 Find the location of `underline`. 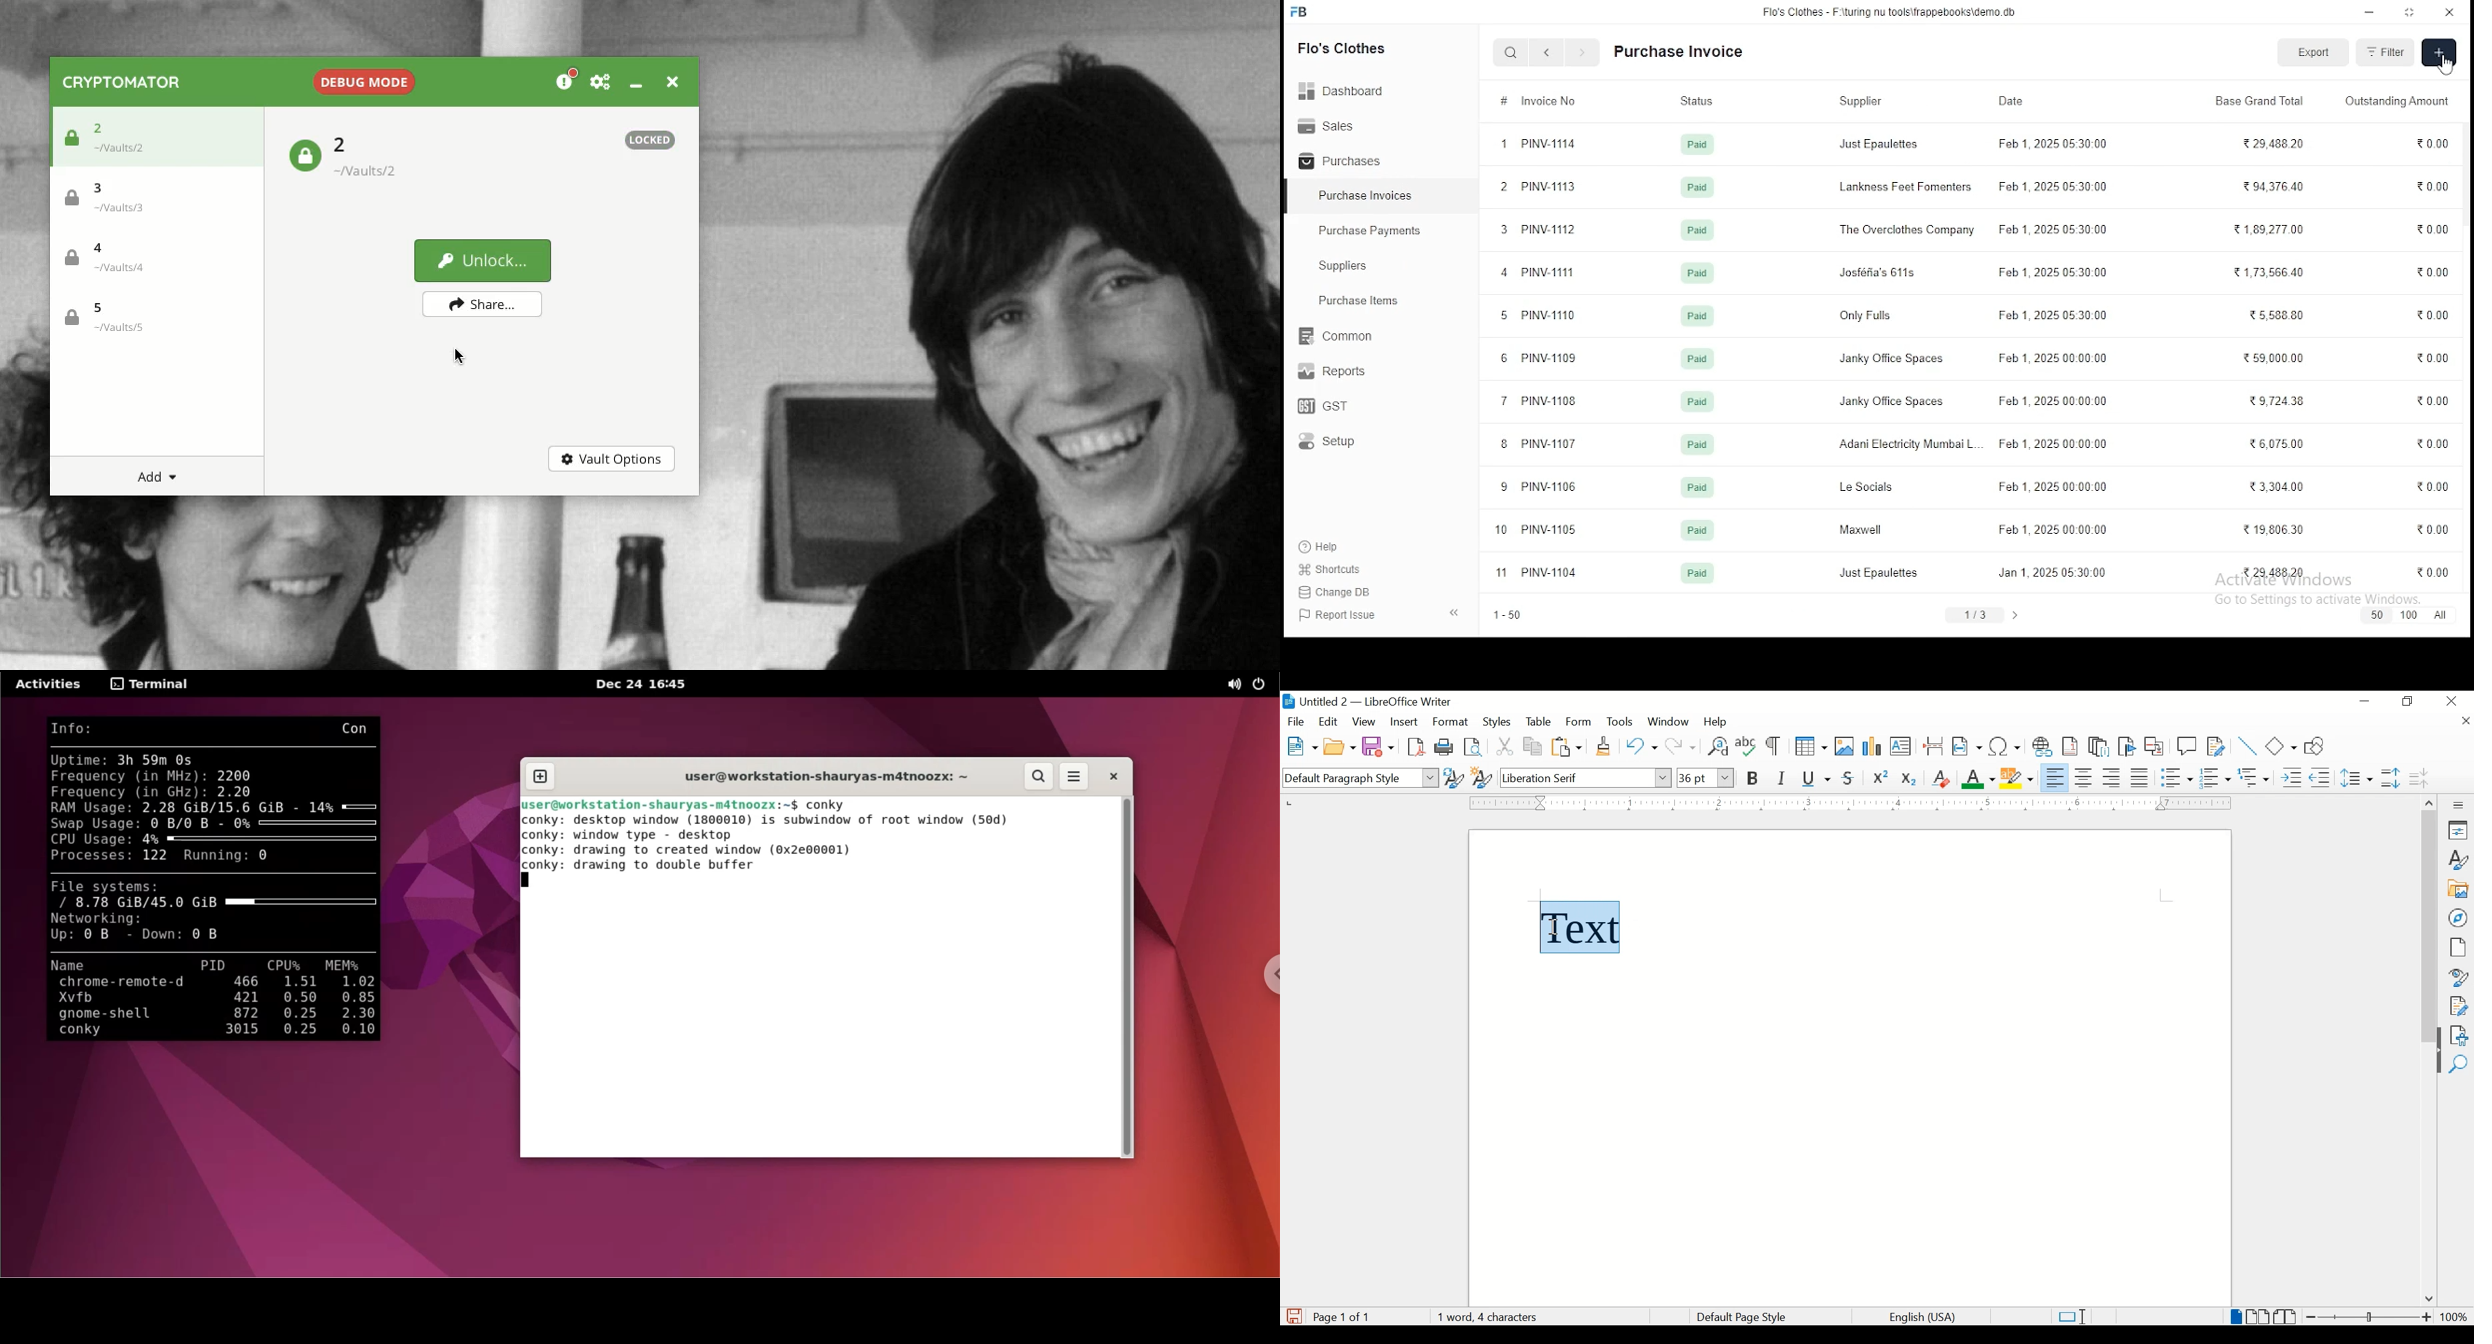

underline is located at coordinates (1817, 778).